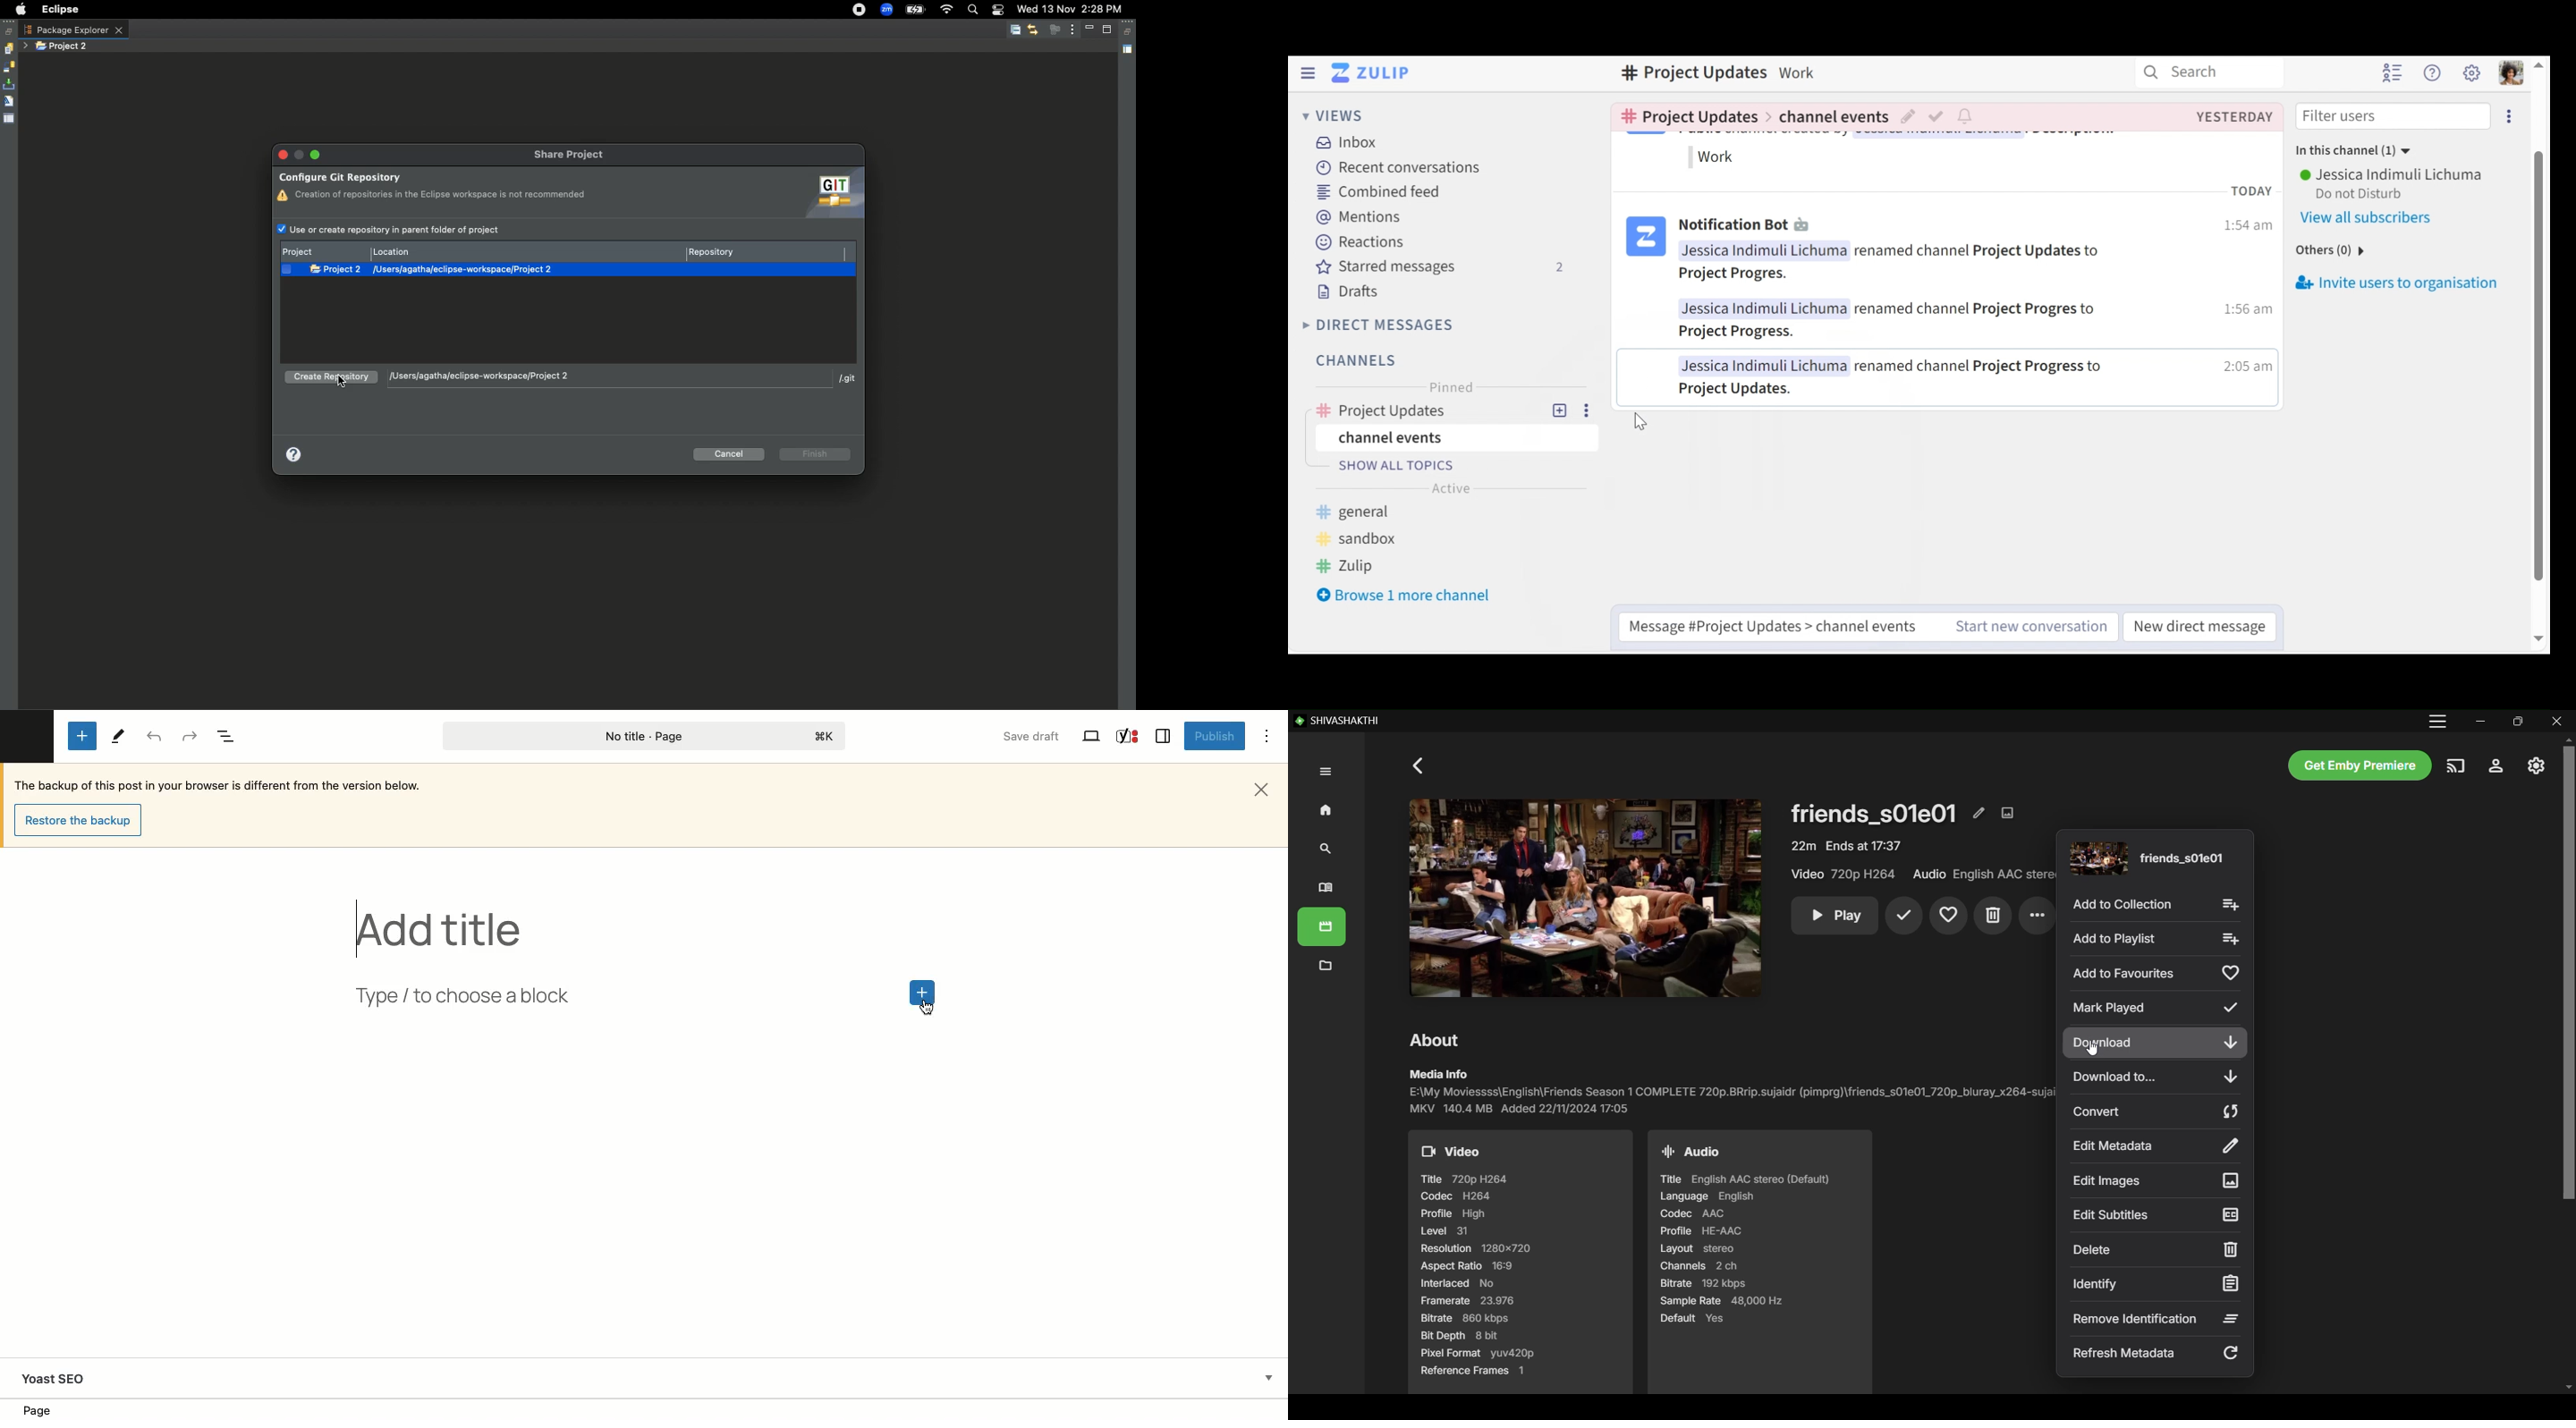 This screenshot has height=1428, width=2576. I want to click on Do not Disturb, so click(2367, 193).